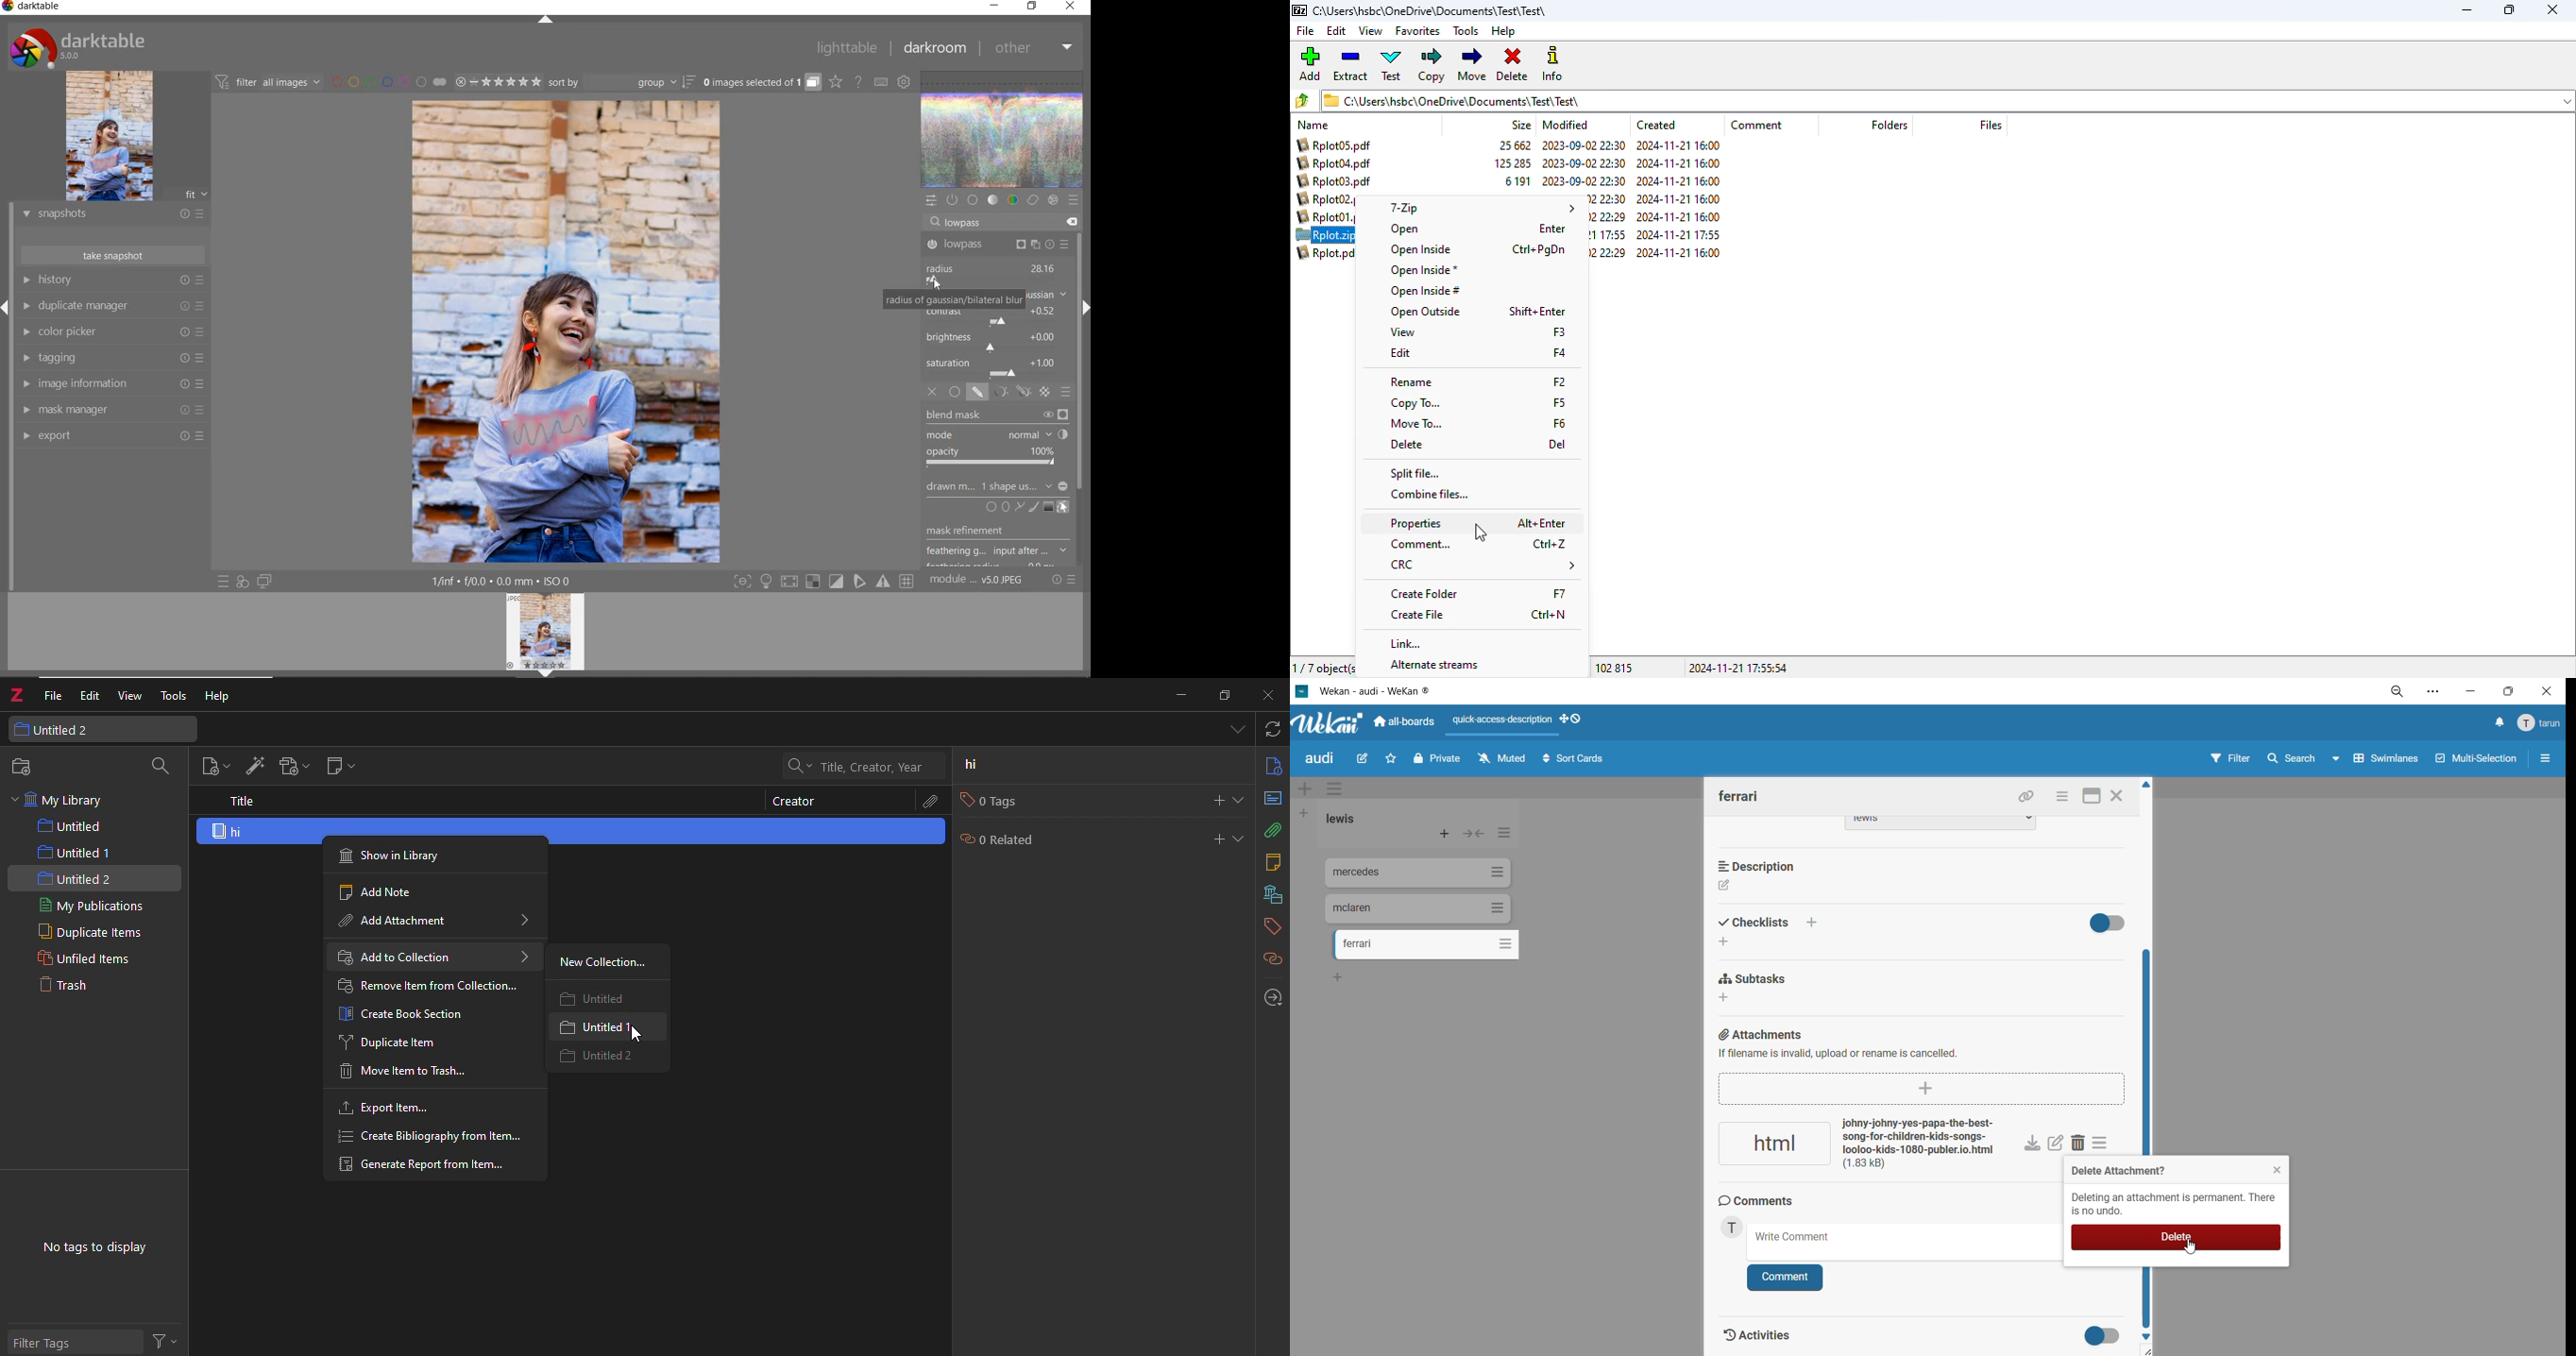 This screenshot has width=2576, height=1372. Describe the element at coordinates (1306, 31) in the screenshot. I see `file` at that location.